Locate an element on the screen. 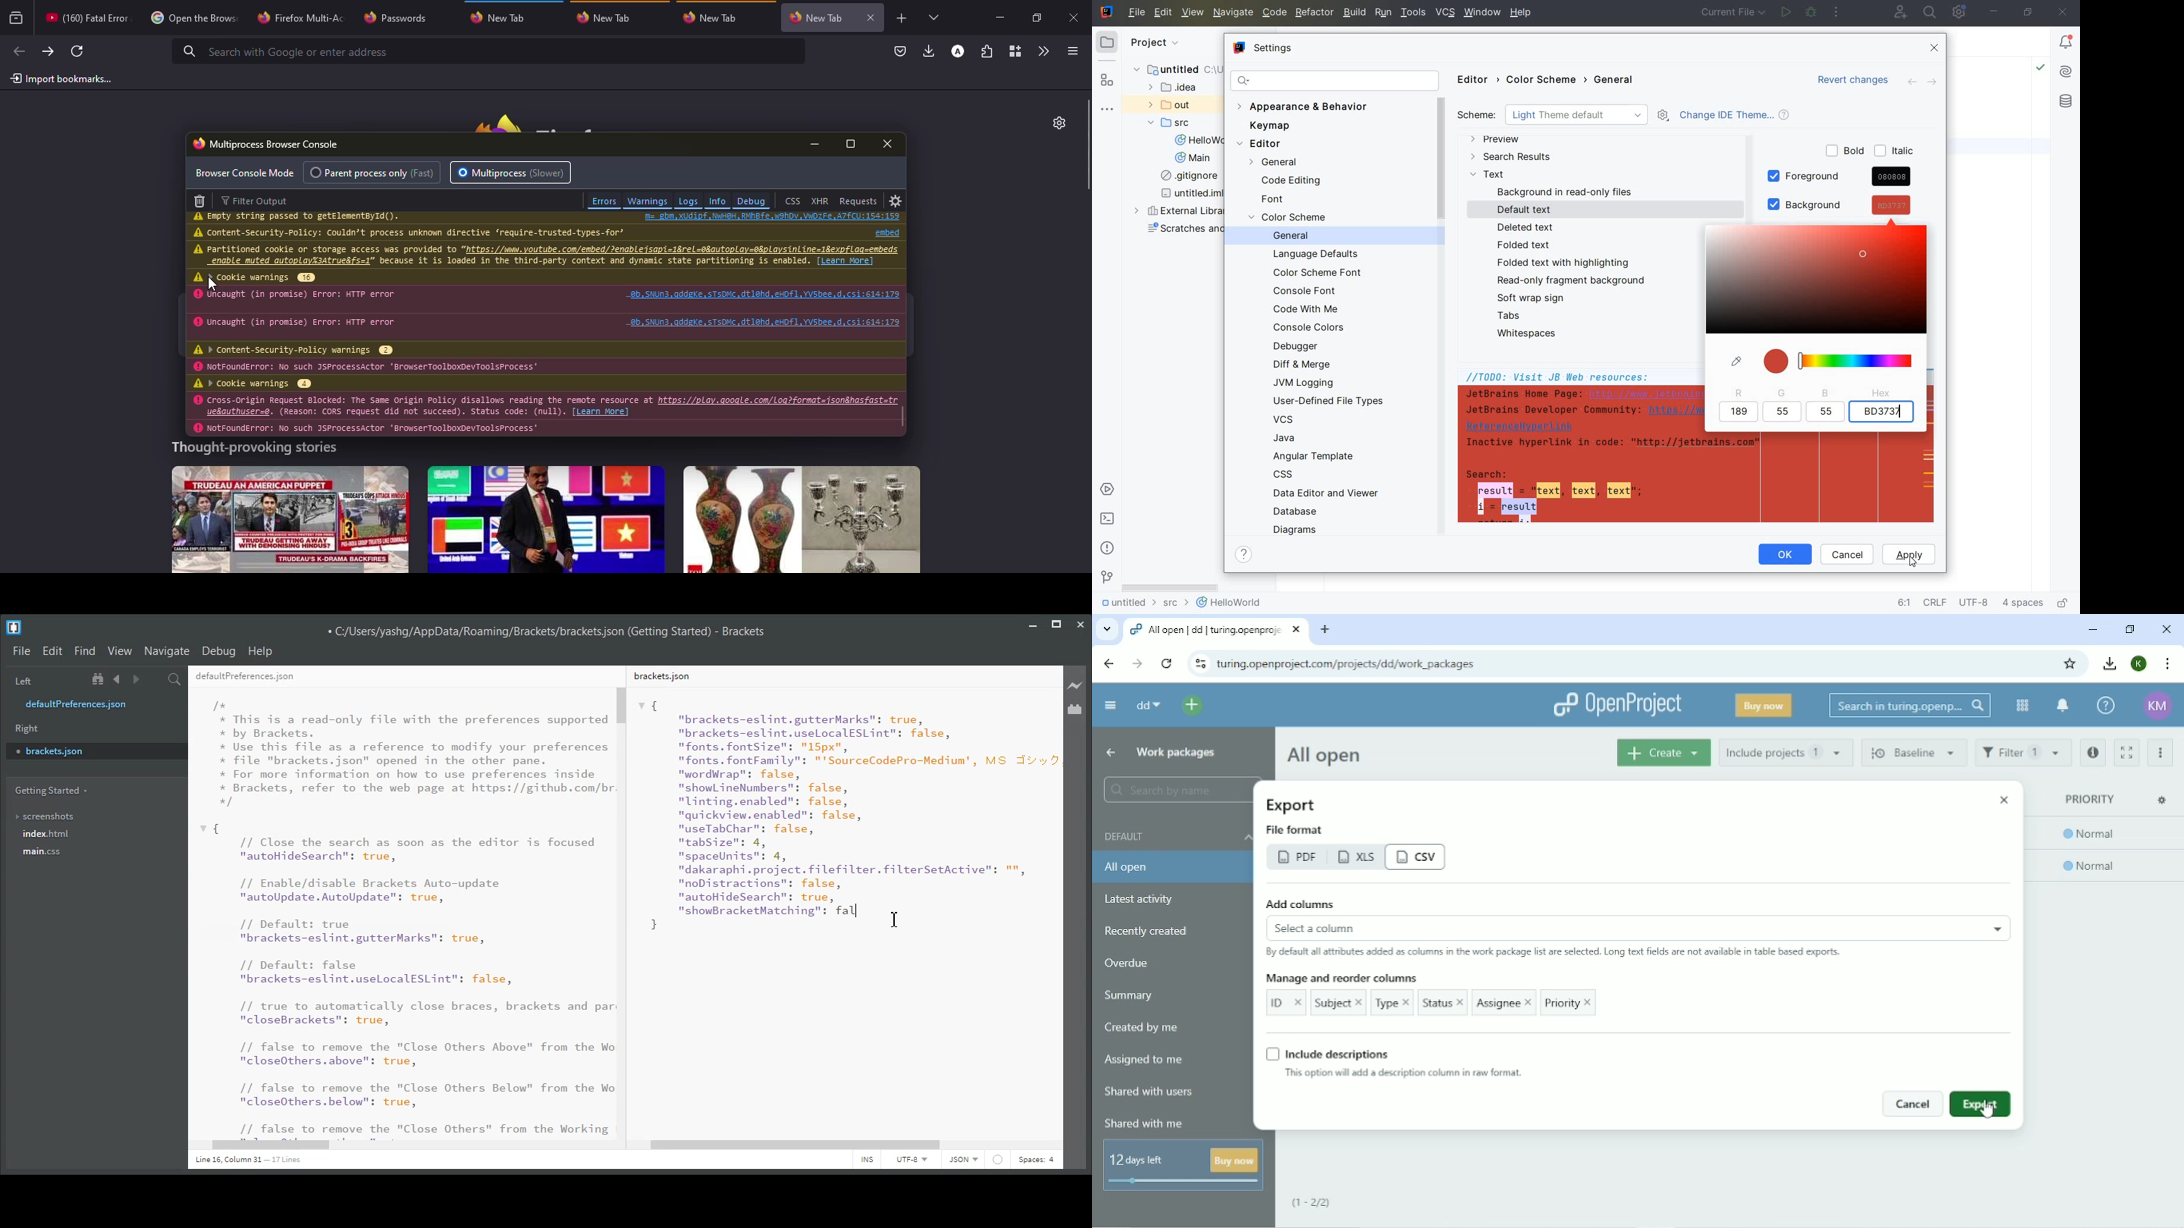 This screenshot has height=1232, width=2184. browser console is located at coordinates (267, 143).